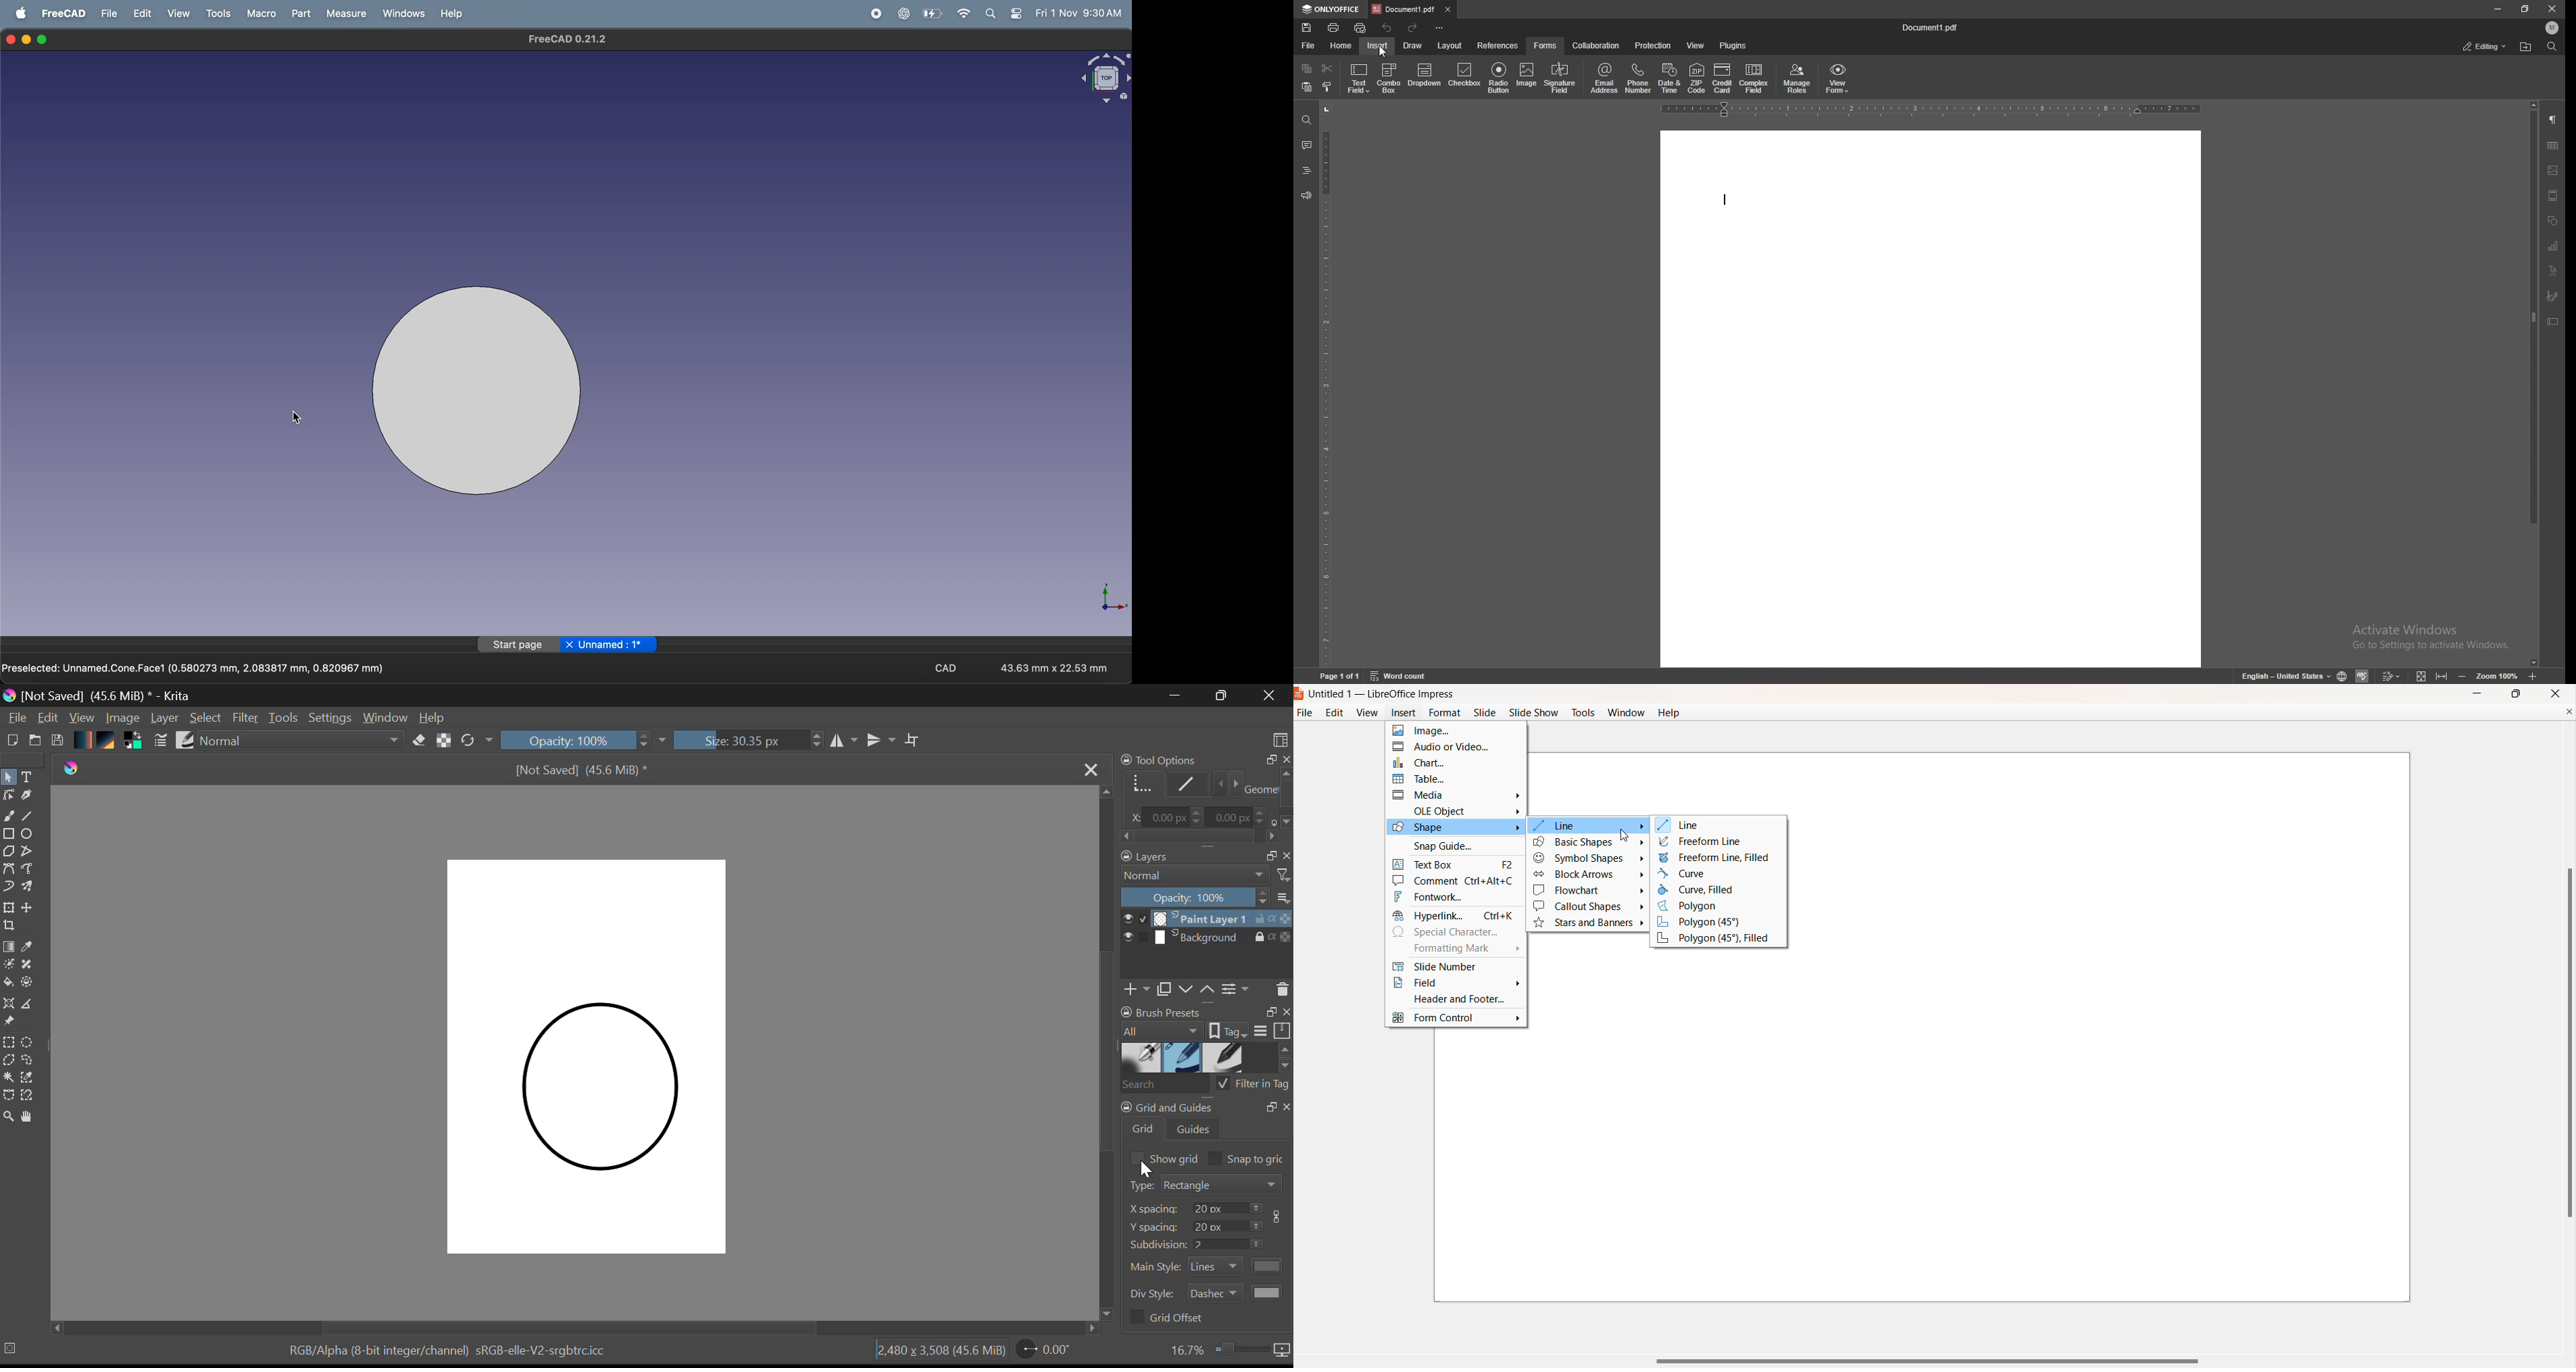 This screenshot has width=2576, height=1372. Describe the element at coordinates (443, 741) in the screenshot. I see `Lock Alpha` at that location.